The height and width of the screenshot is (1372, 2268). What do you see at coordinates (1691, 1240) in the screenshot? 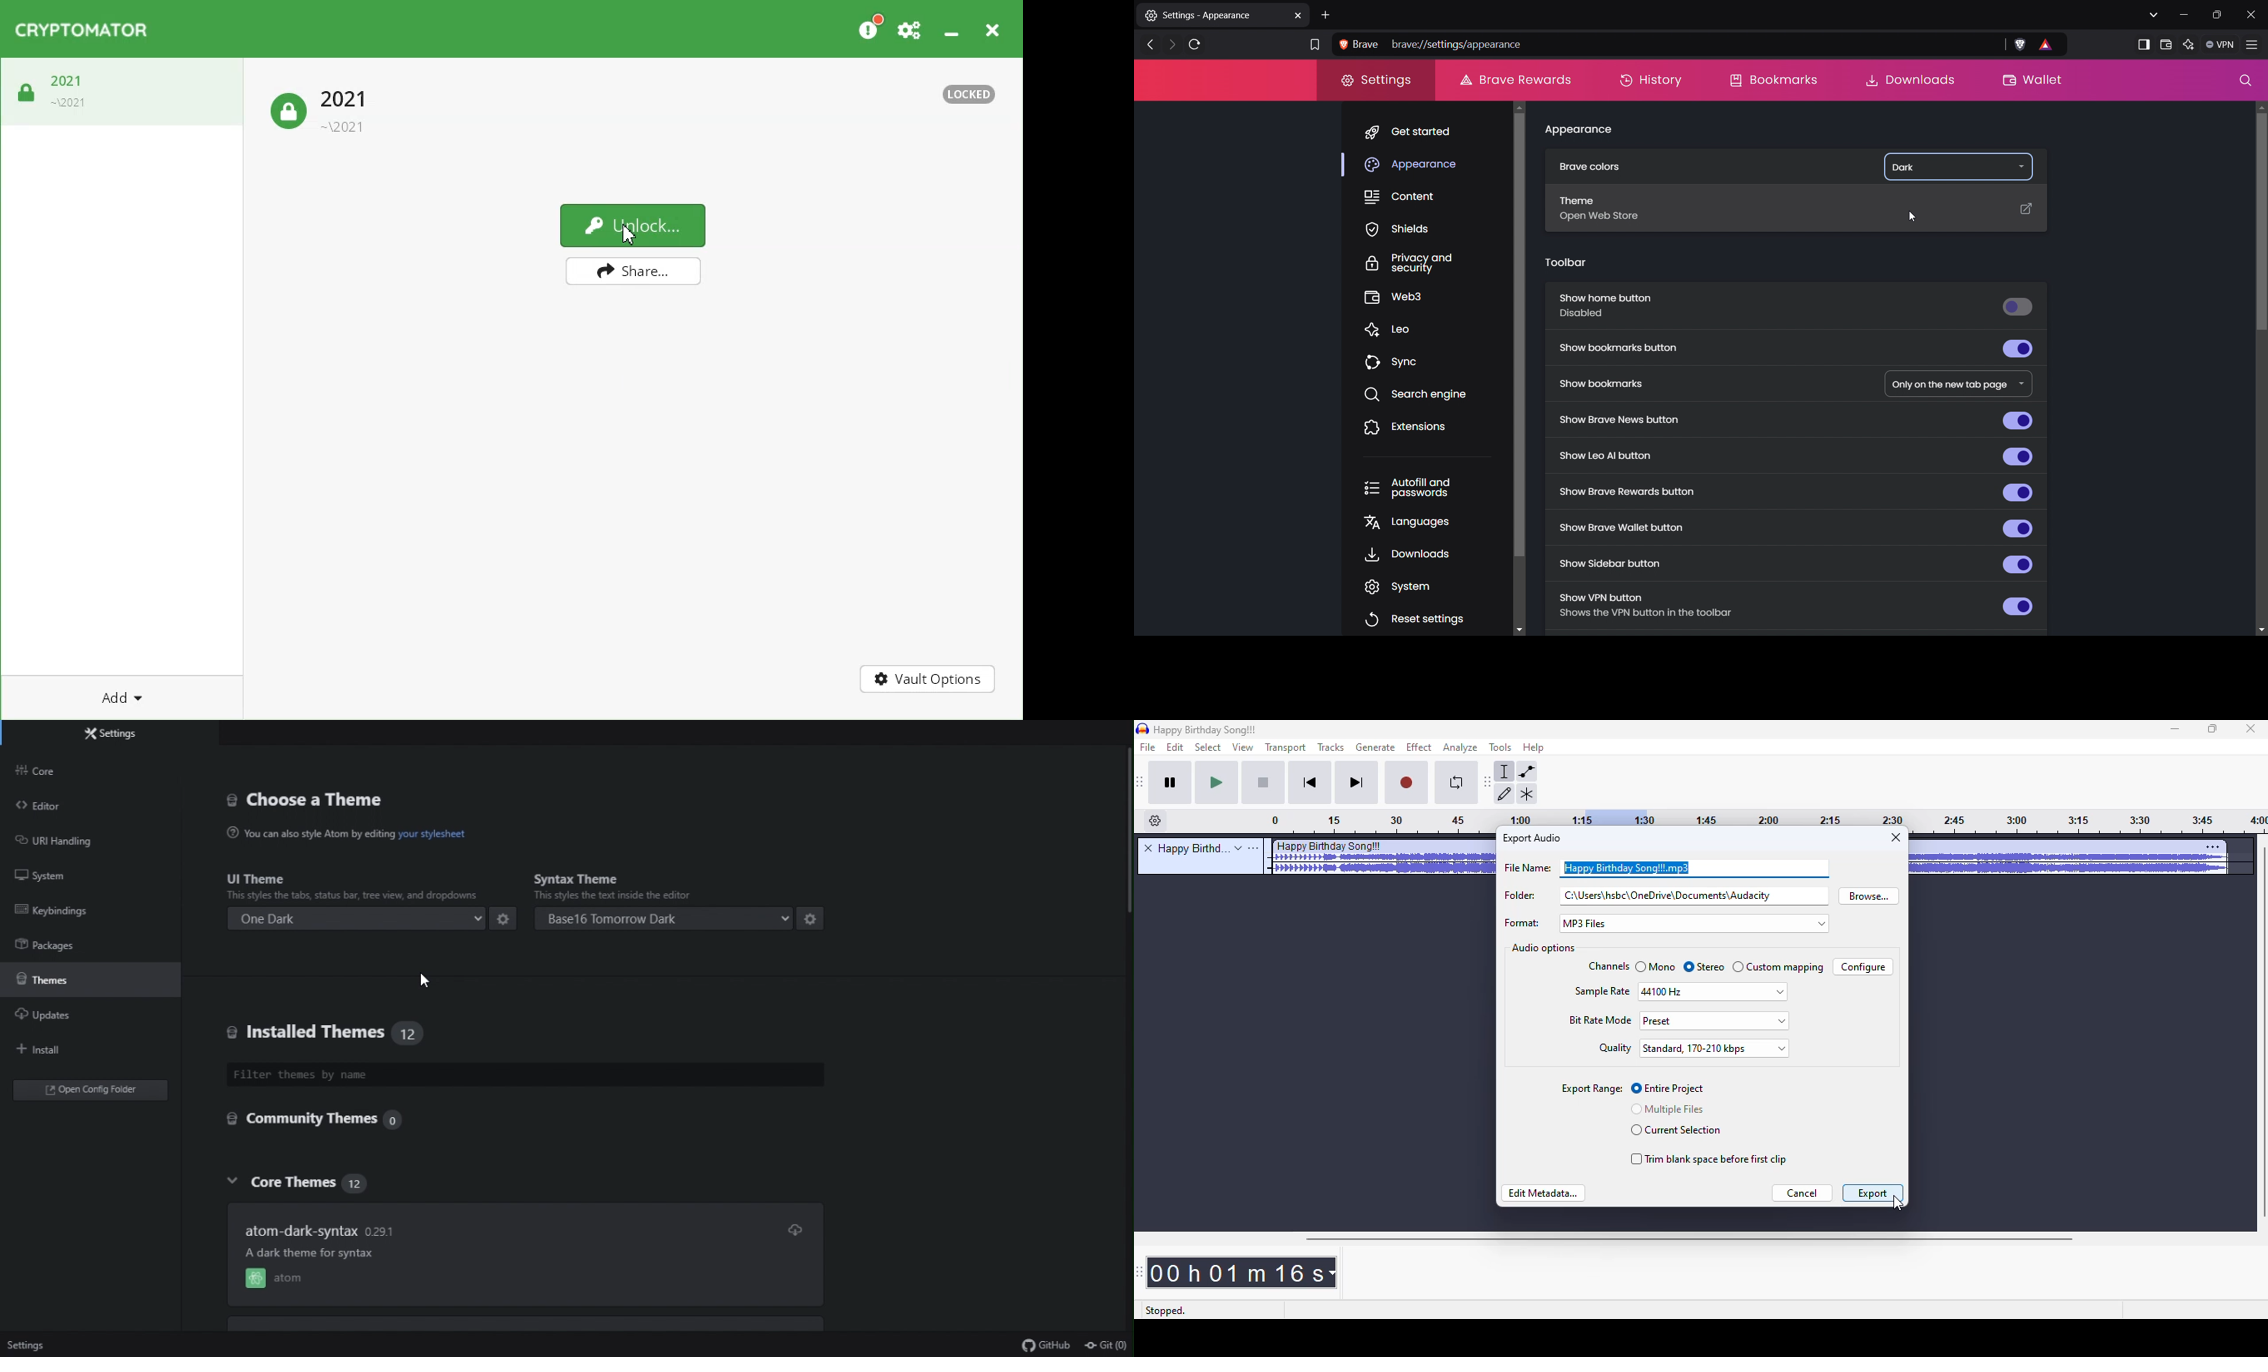
I see `horizontal scroll bar` at bounding box center [1691, 1240].